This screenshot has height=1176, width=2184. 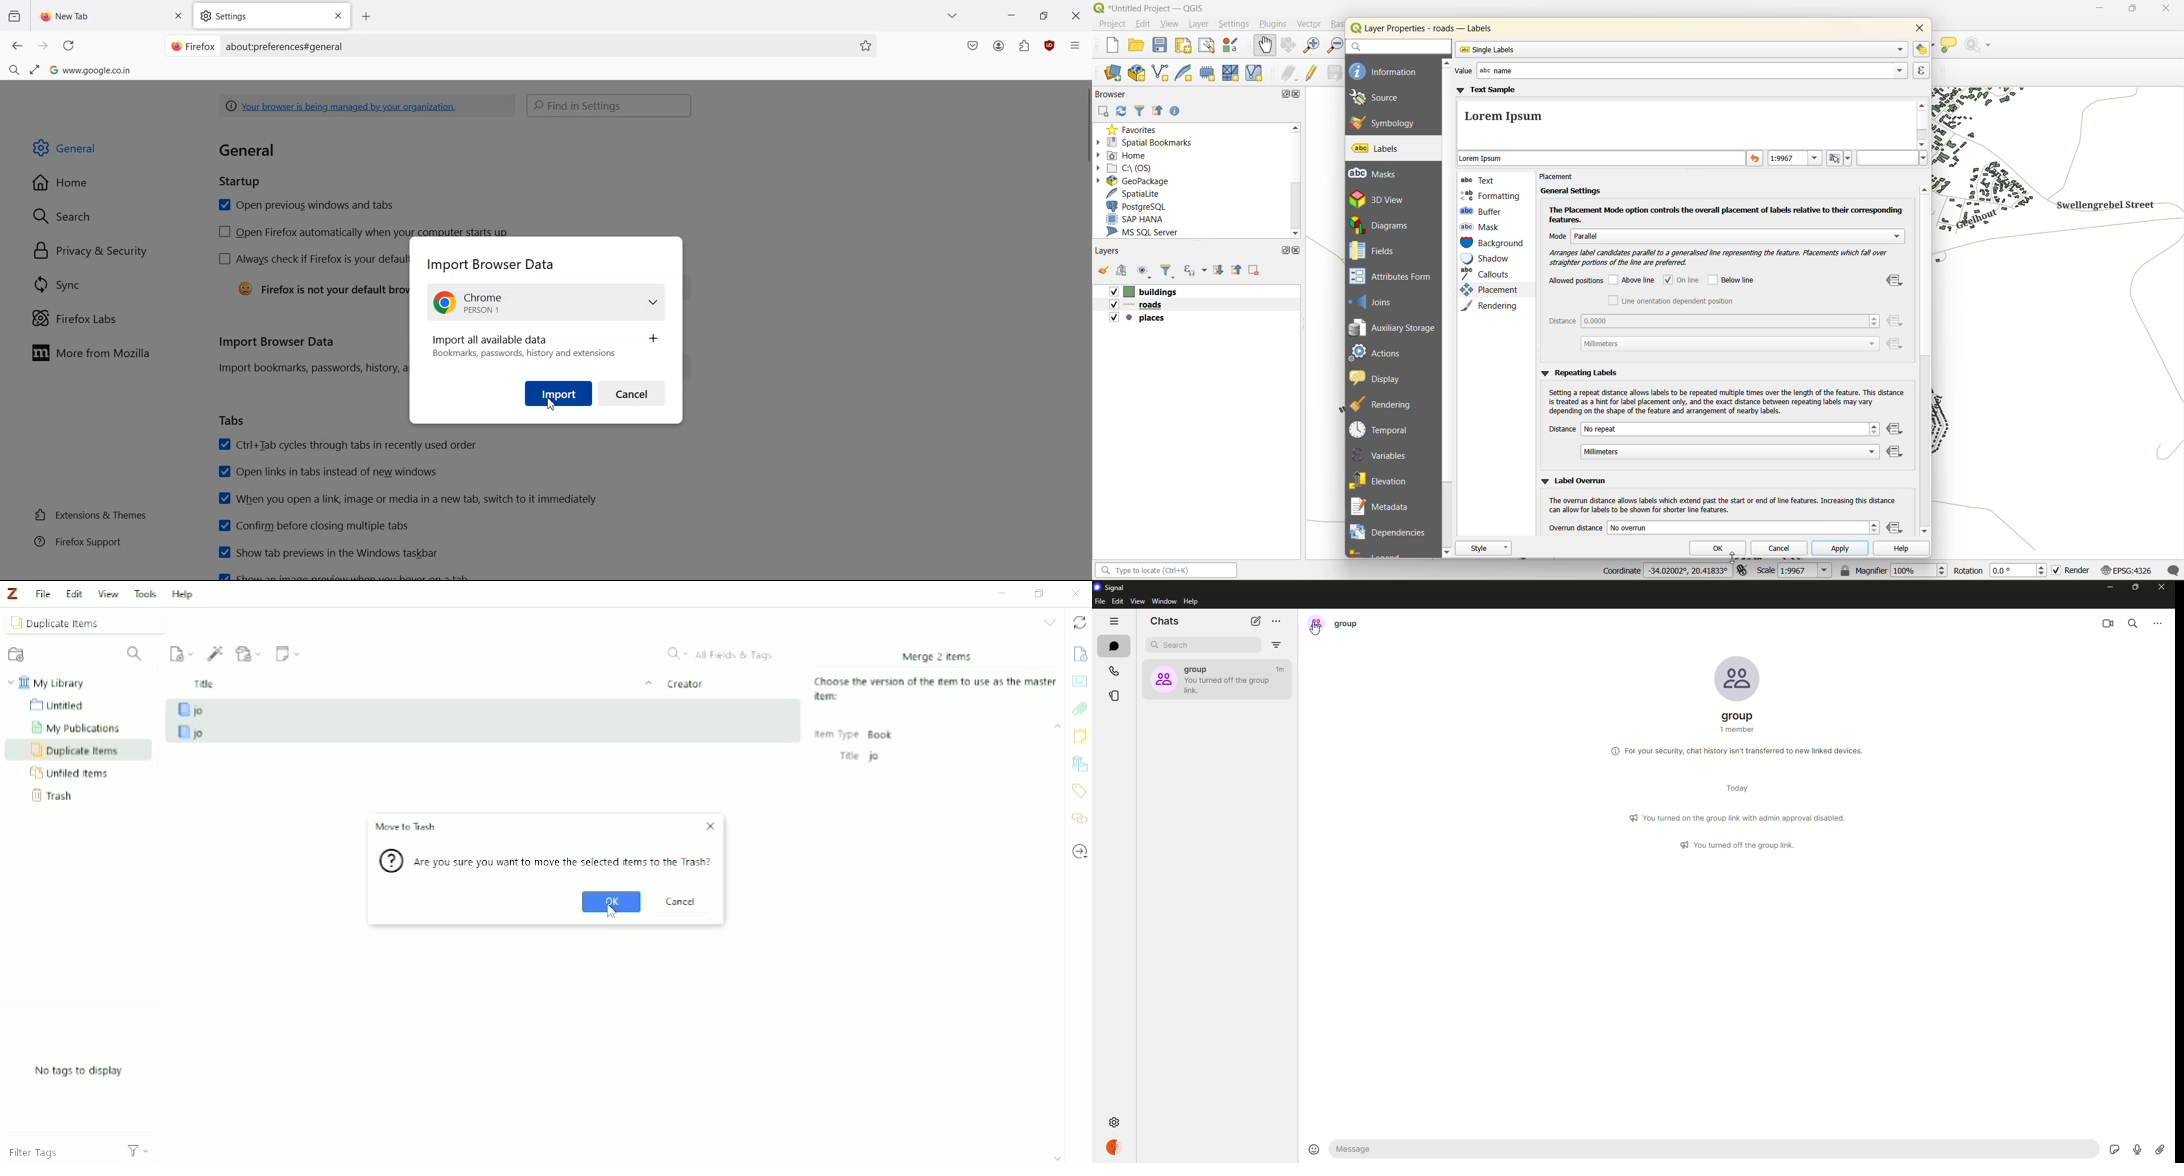 I want to click on close, so click(x=1299, y=252).